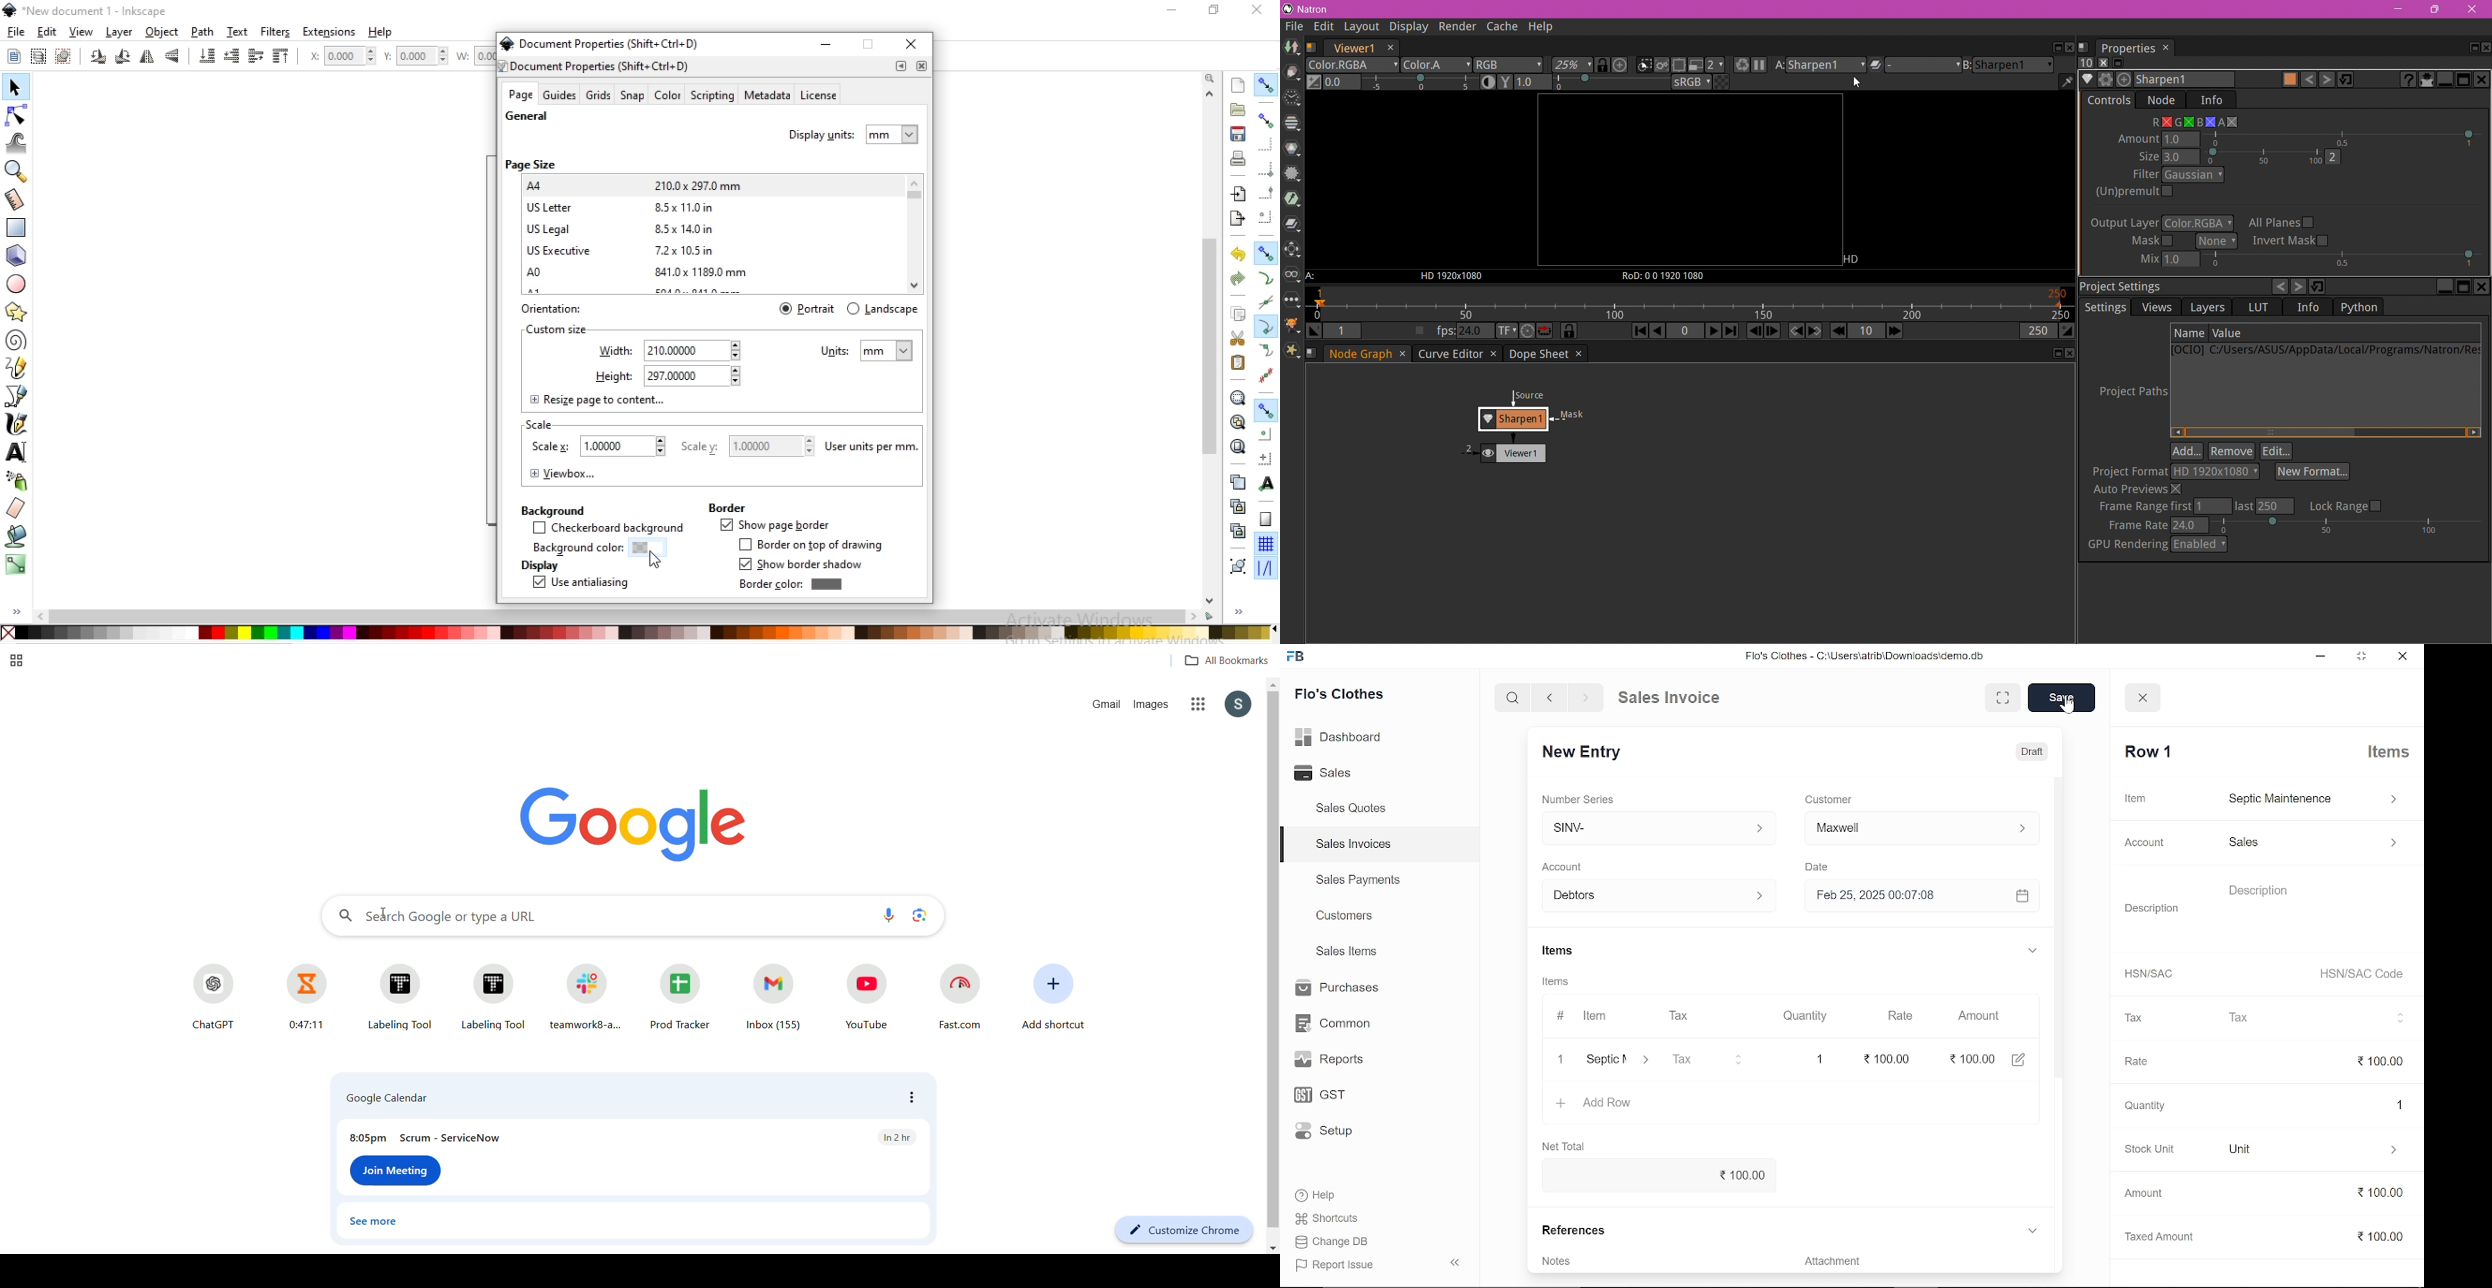  What do you see at coordinates (2032, 1231) in the screenshot?
I see `expand reference` at bounding box center [2032, 1231].